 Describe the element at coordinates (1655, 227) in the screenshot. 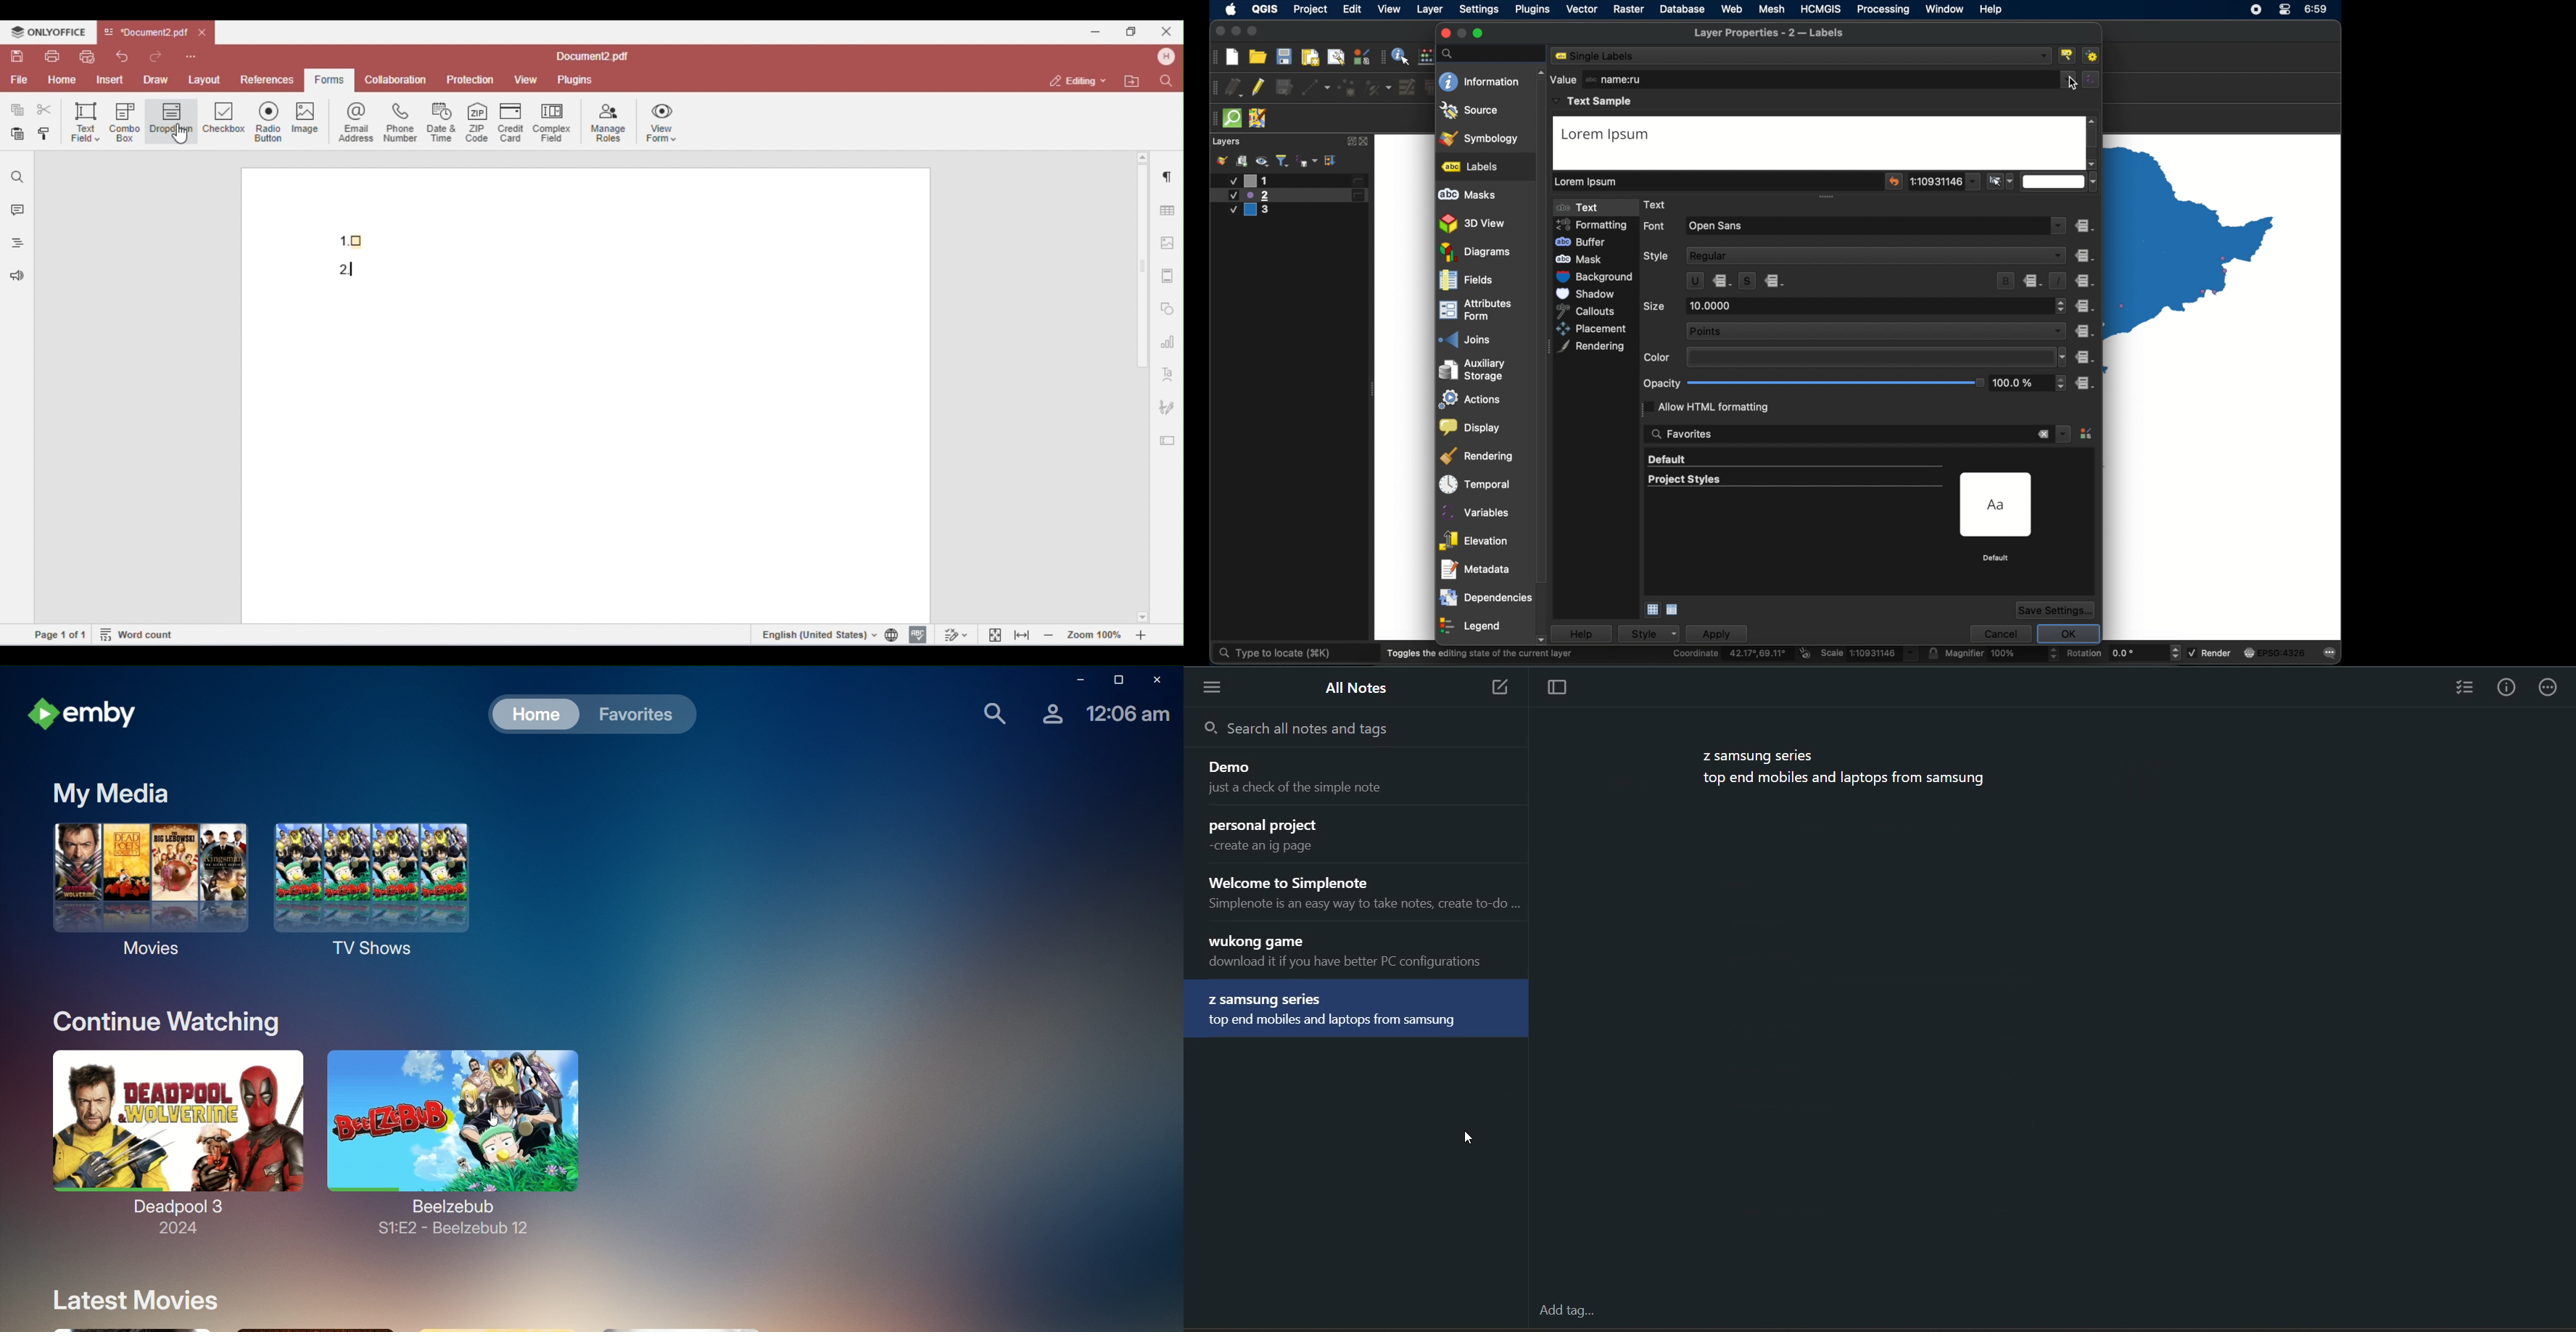

I see `font` at that location.